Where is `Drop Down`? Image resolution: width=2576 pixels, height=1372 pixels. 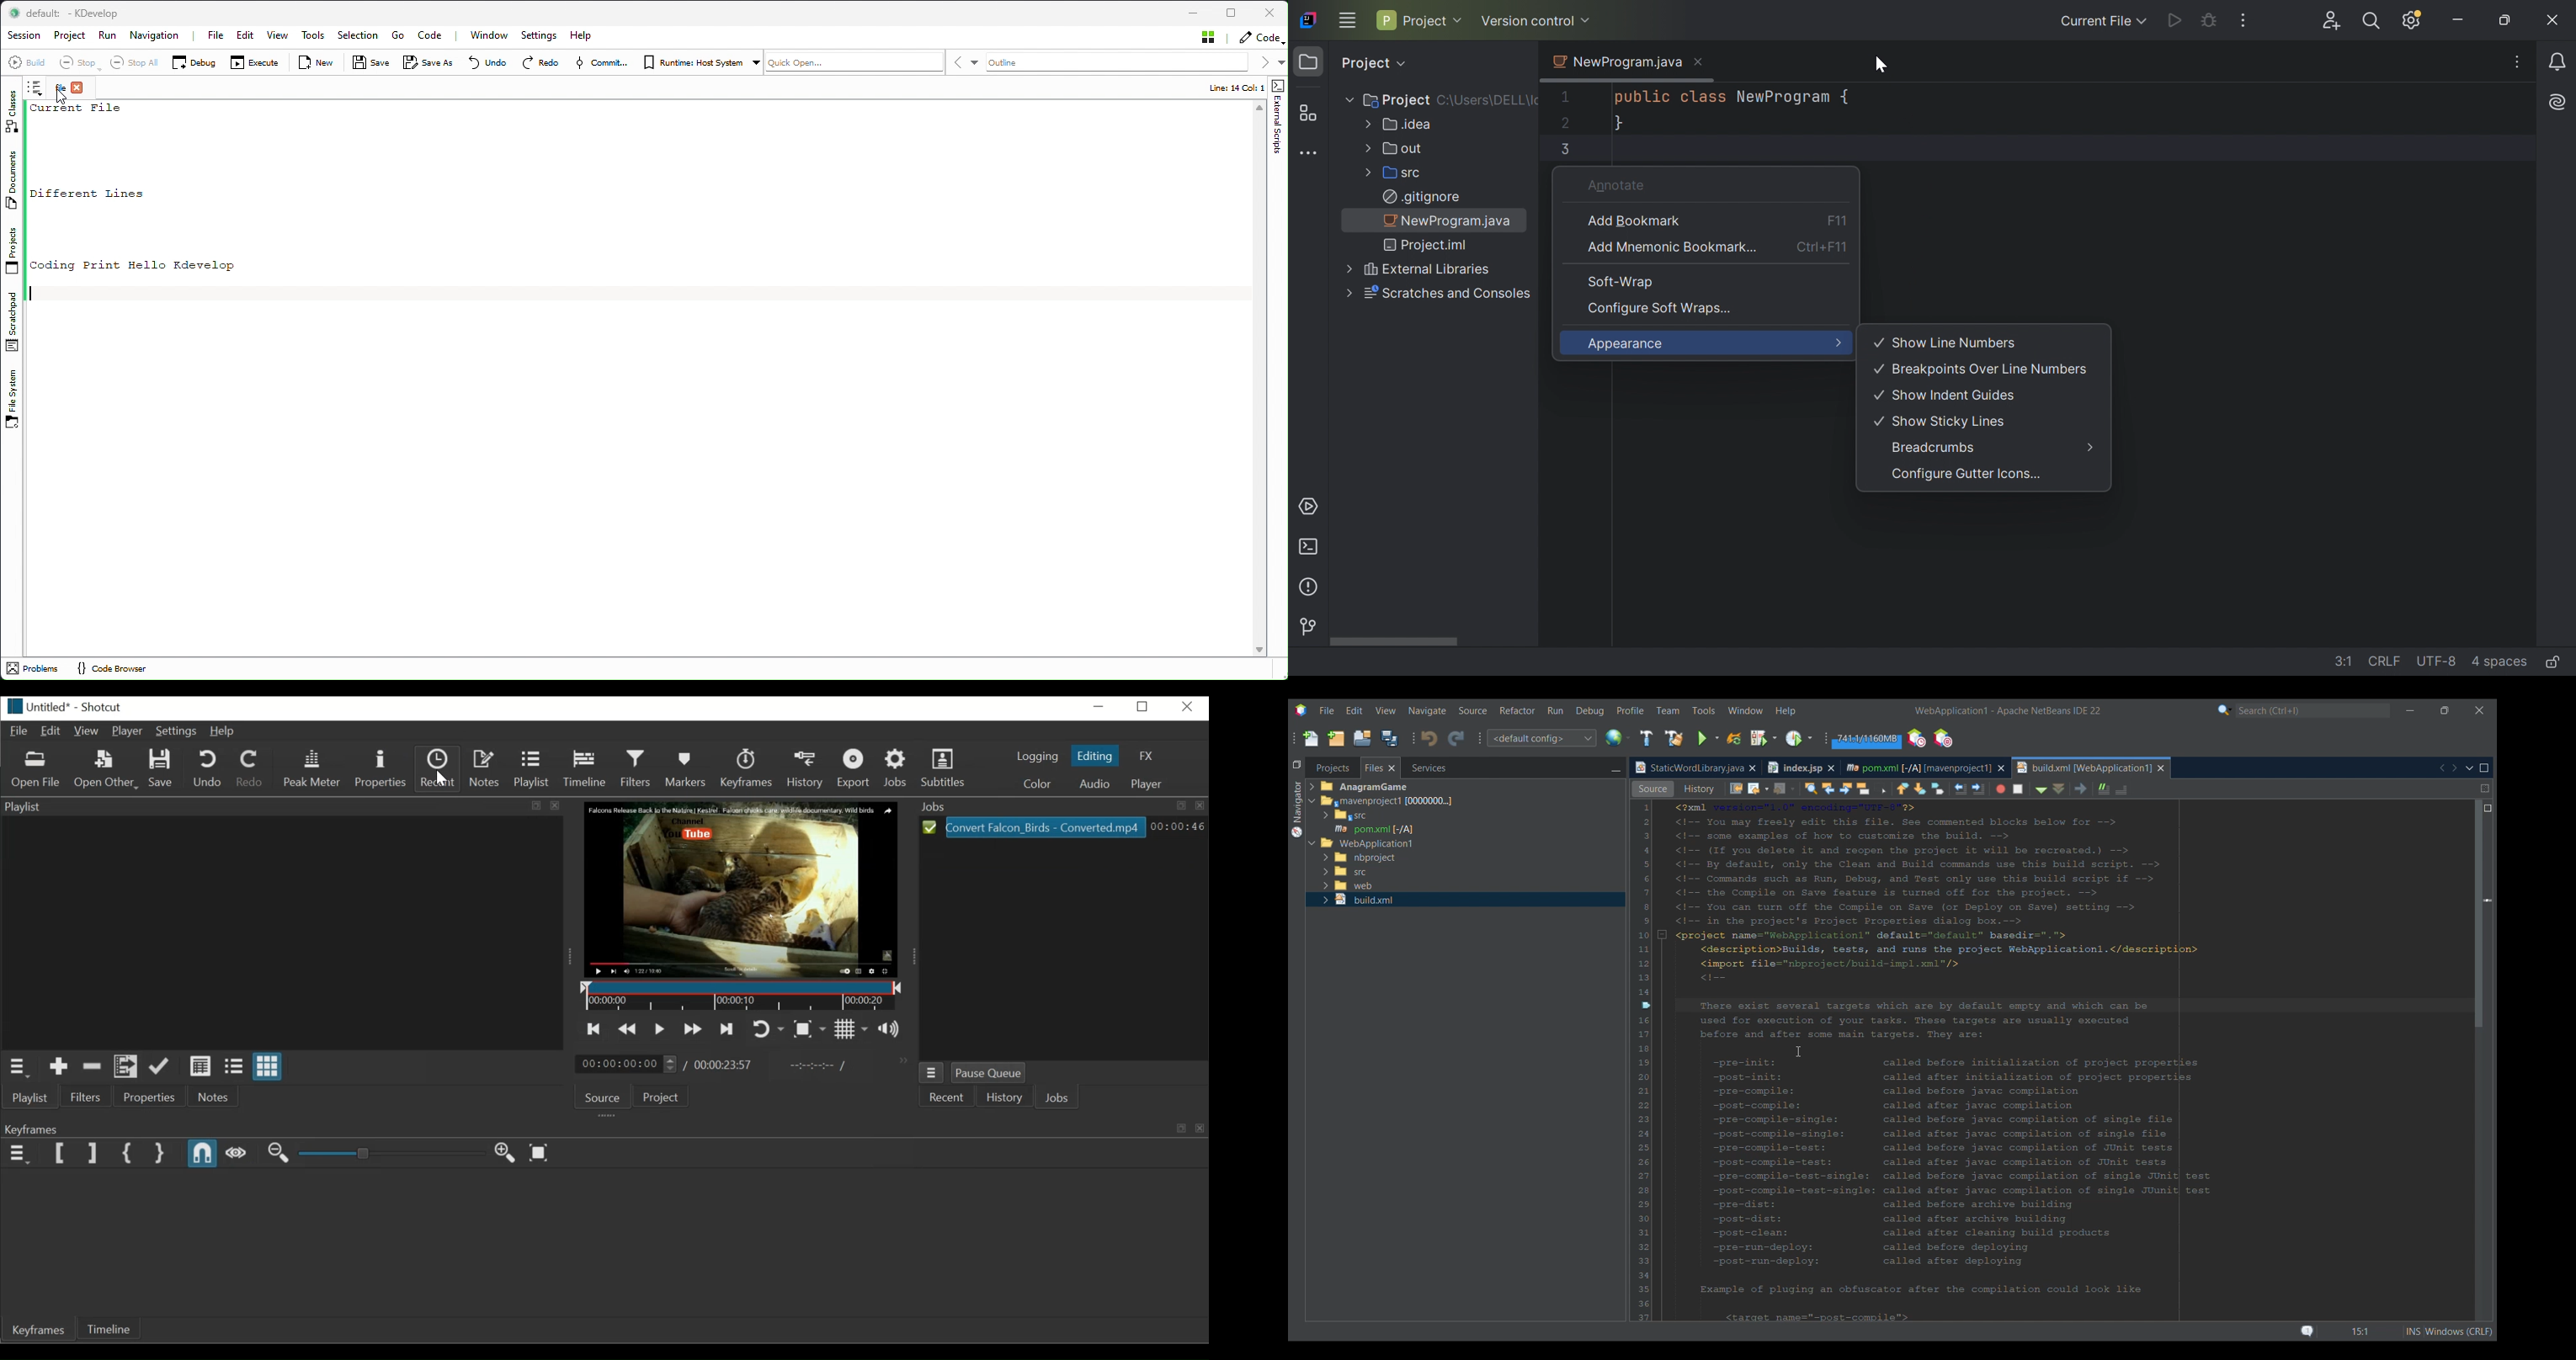
Drop Down is located at coordinates (1367, 172).